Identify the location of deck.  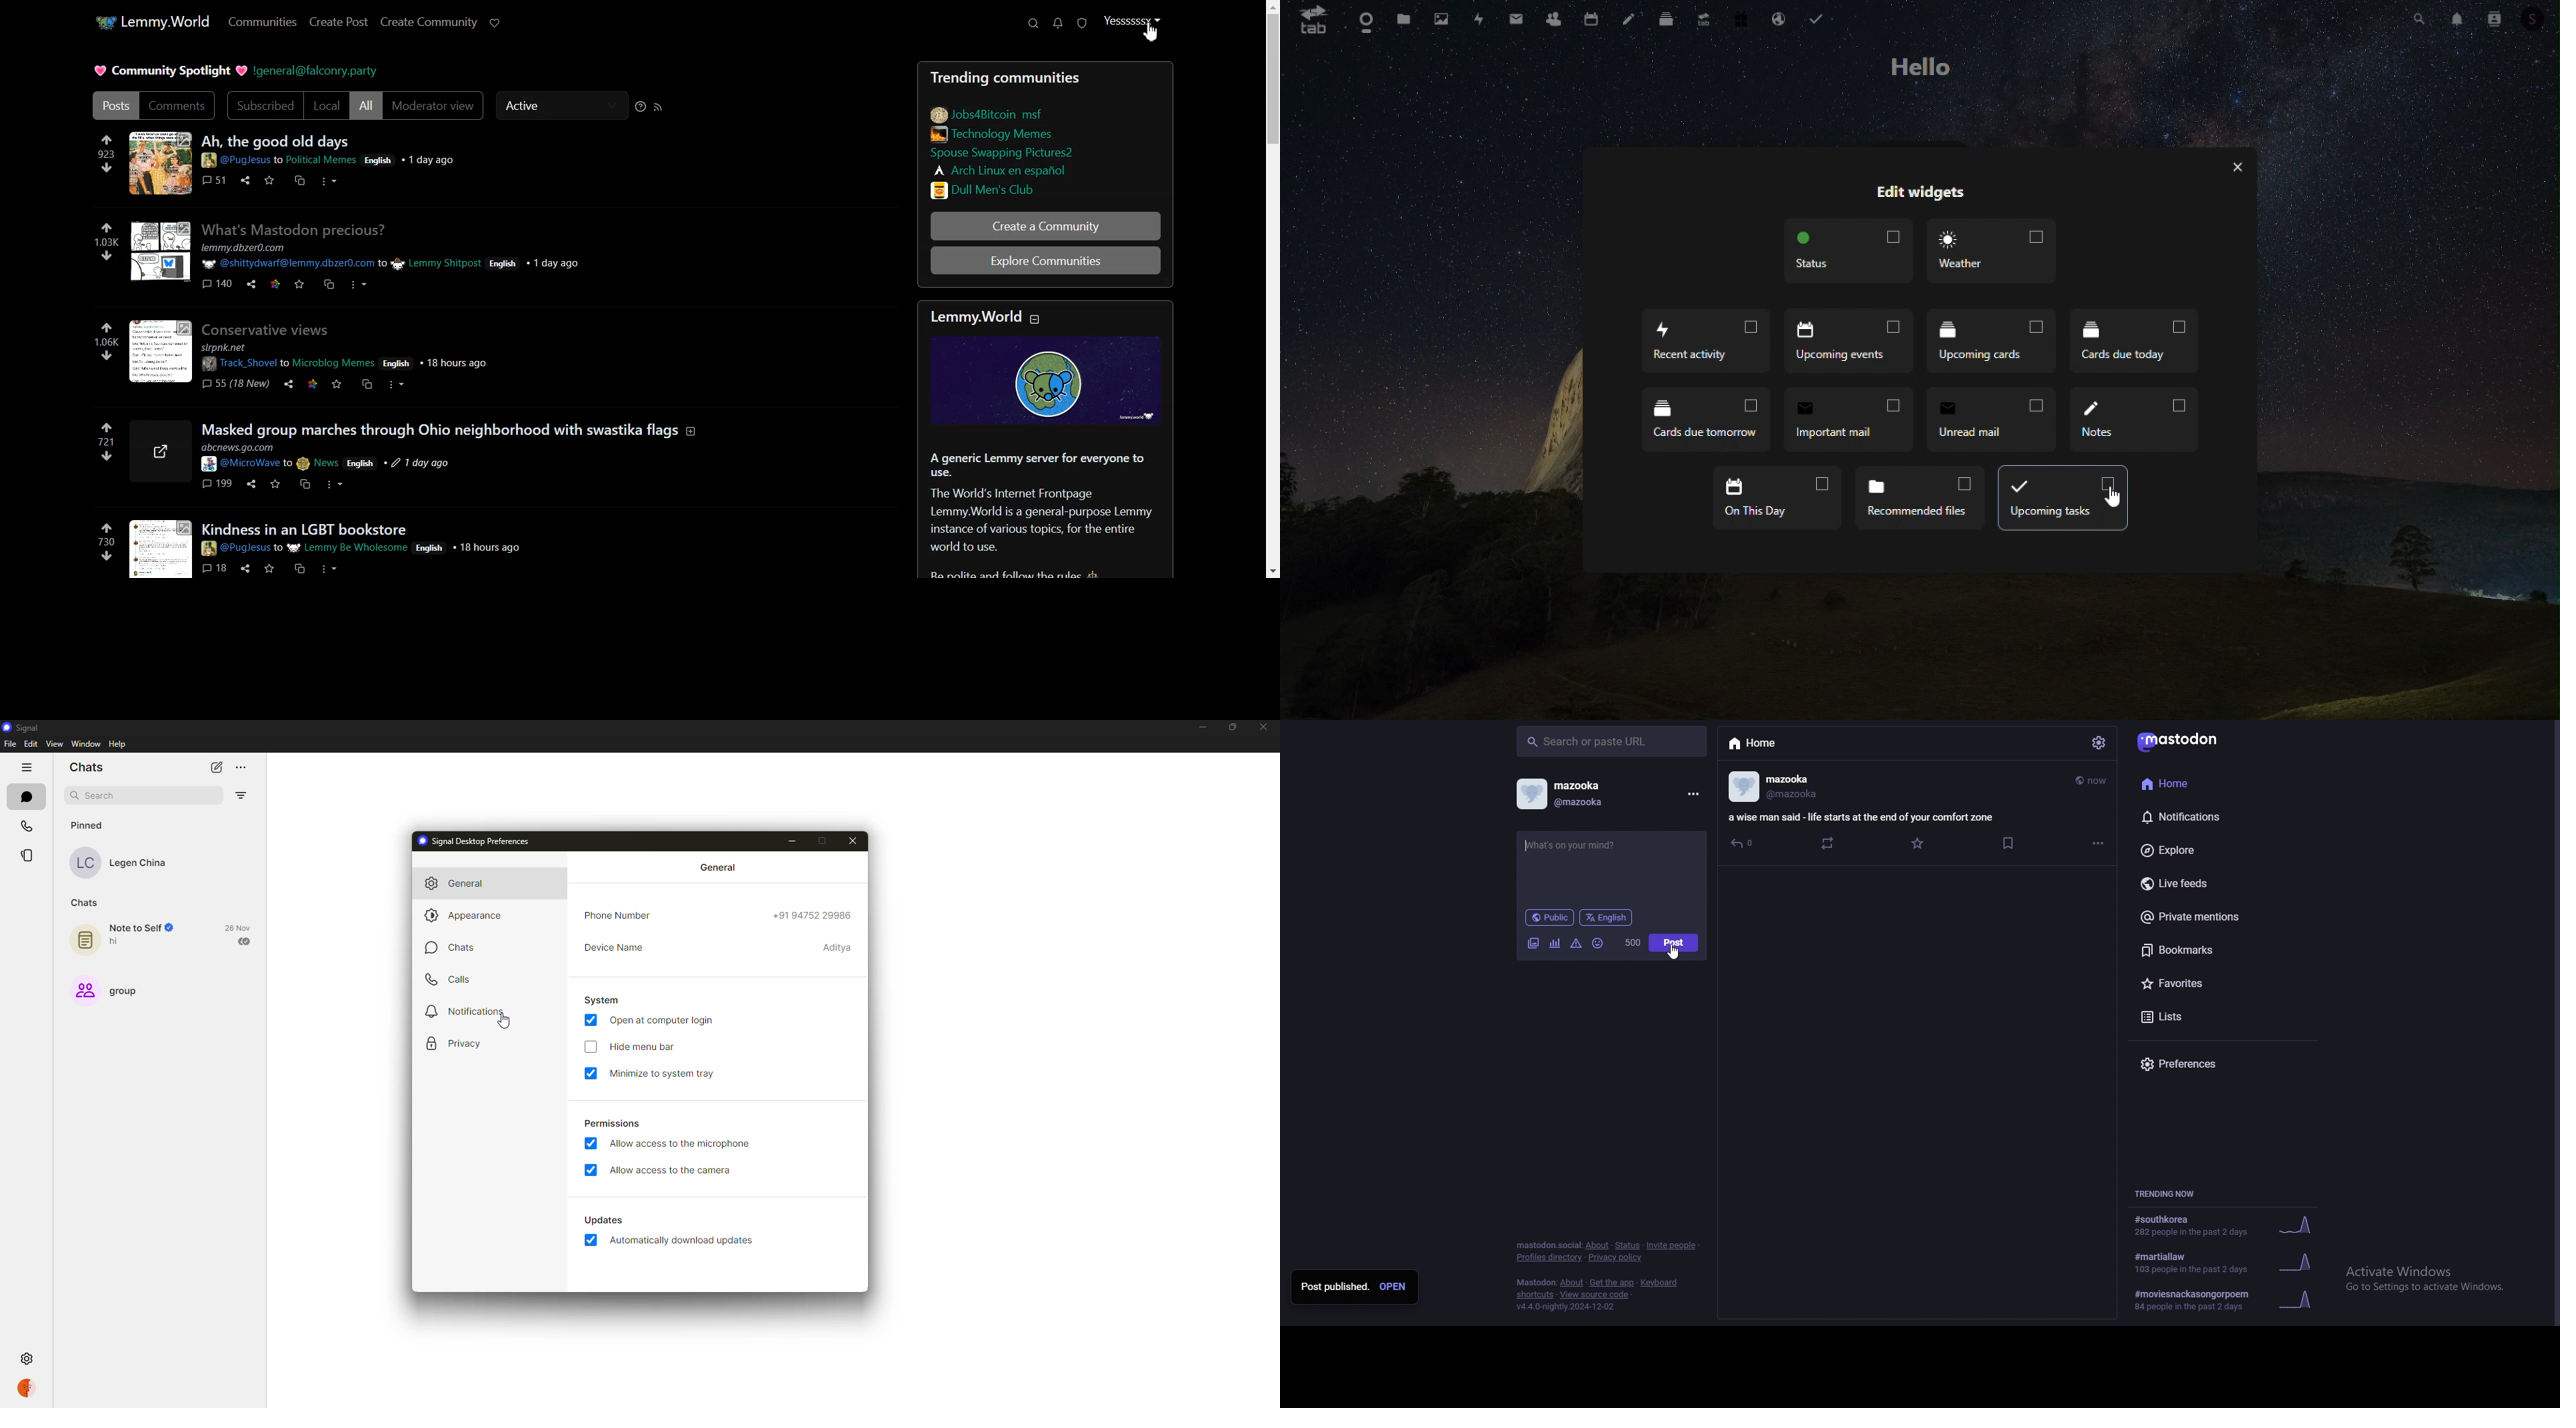
(1667, 22).